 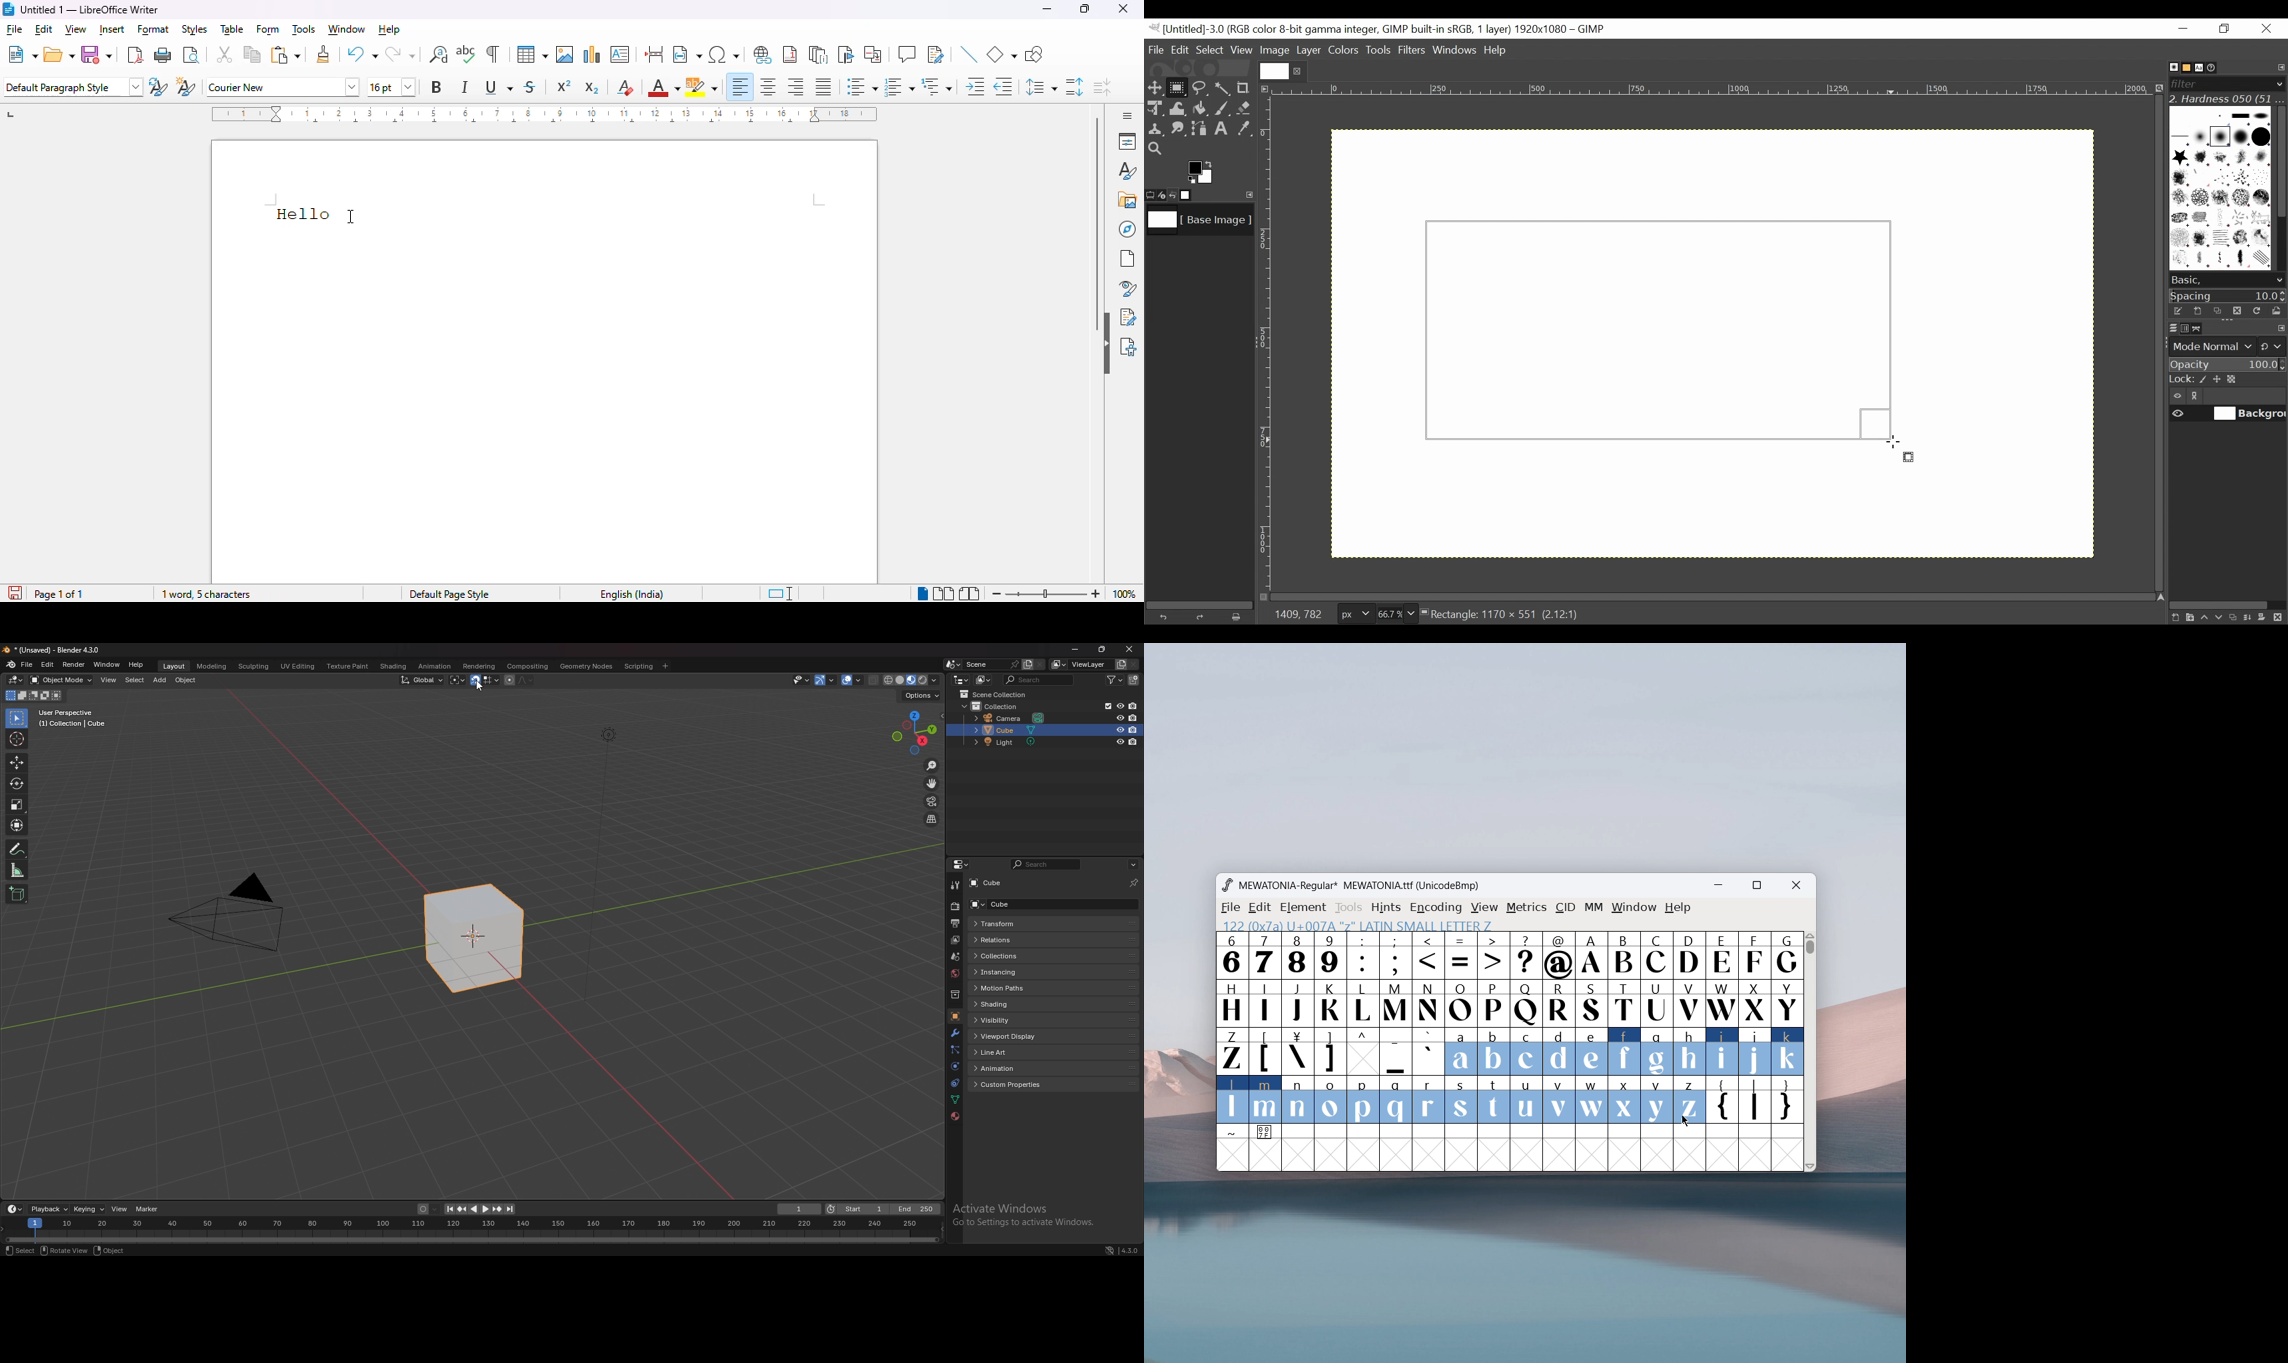 I want to click on cursor, so click(x=479, y=688).